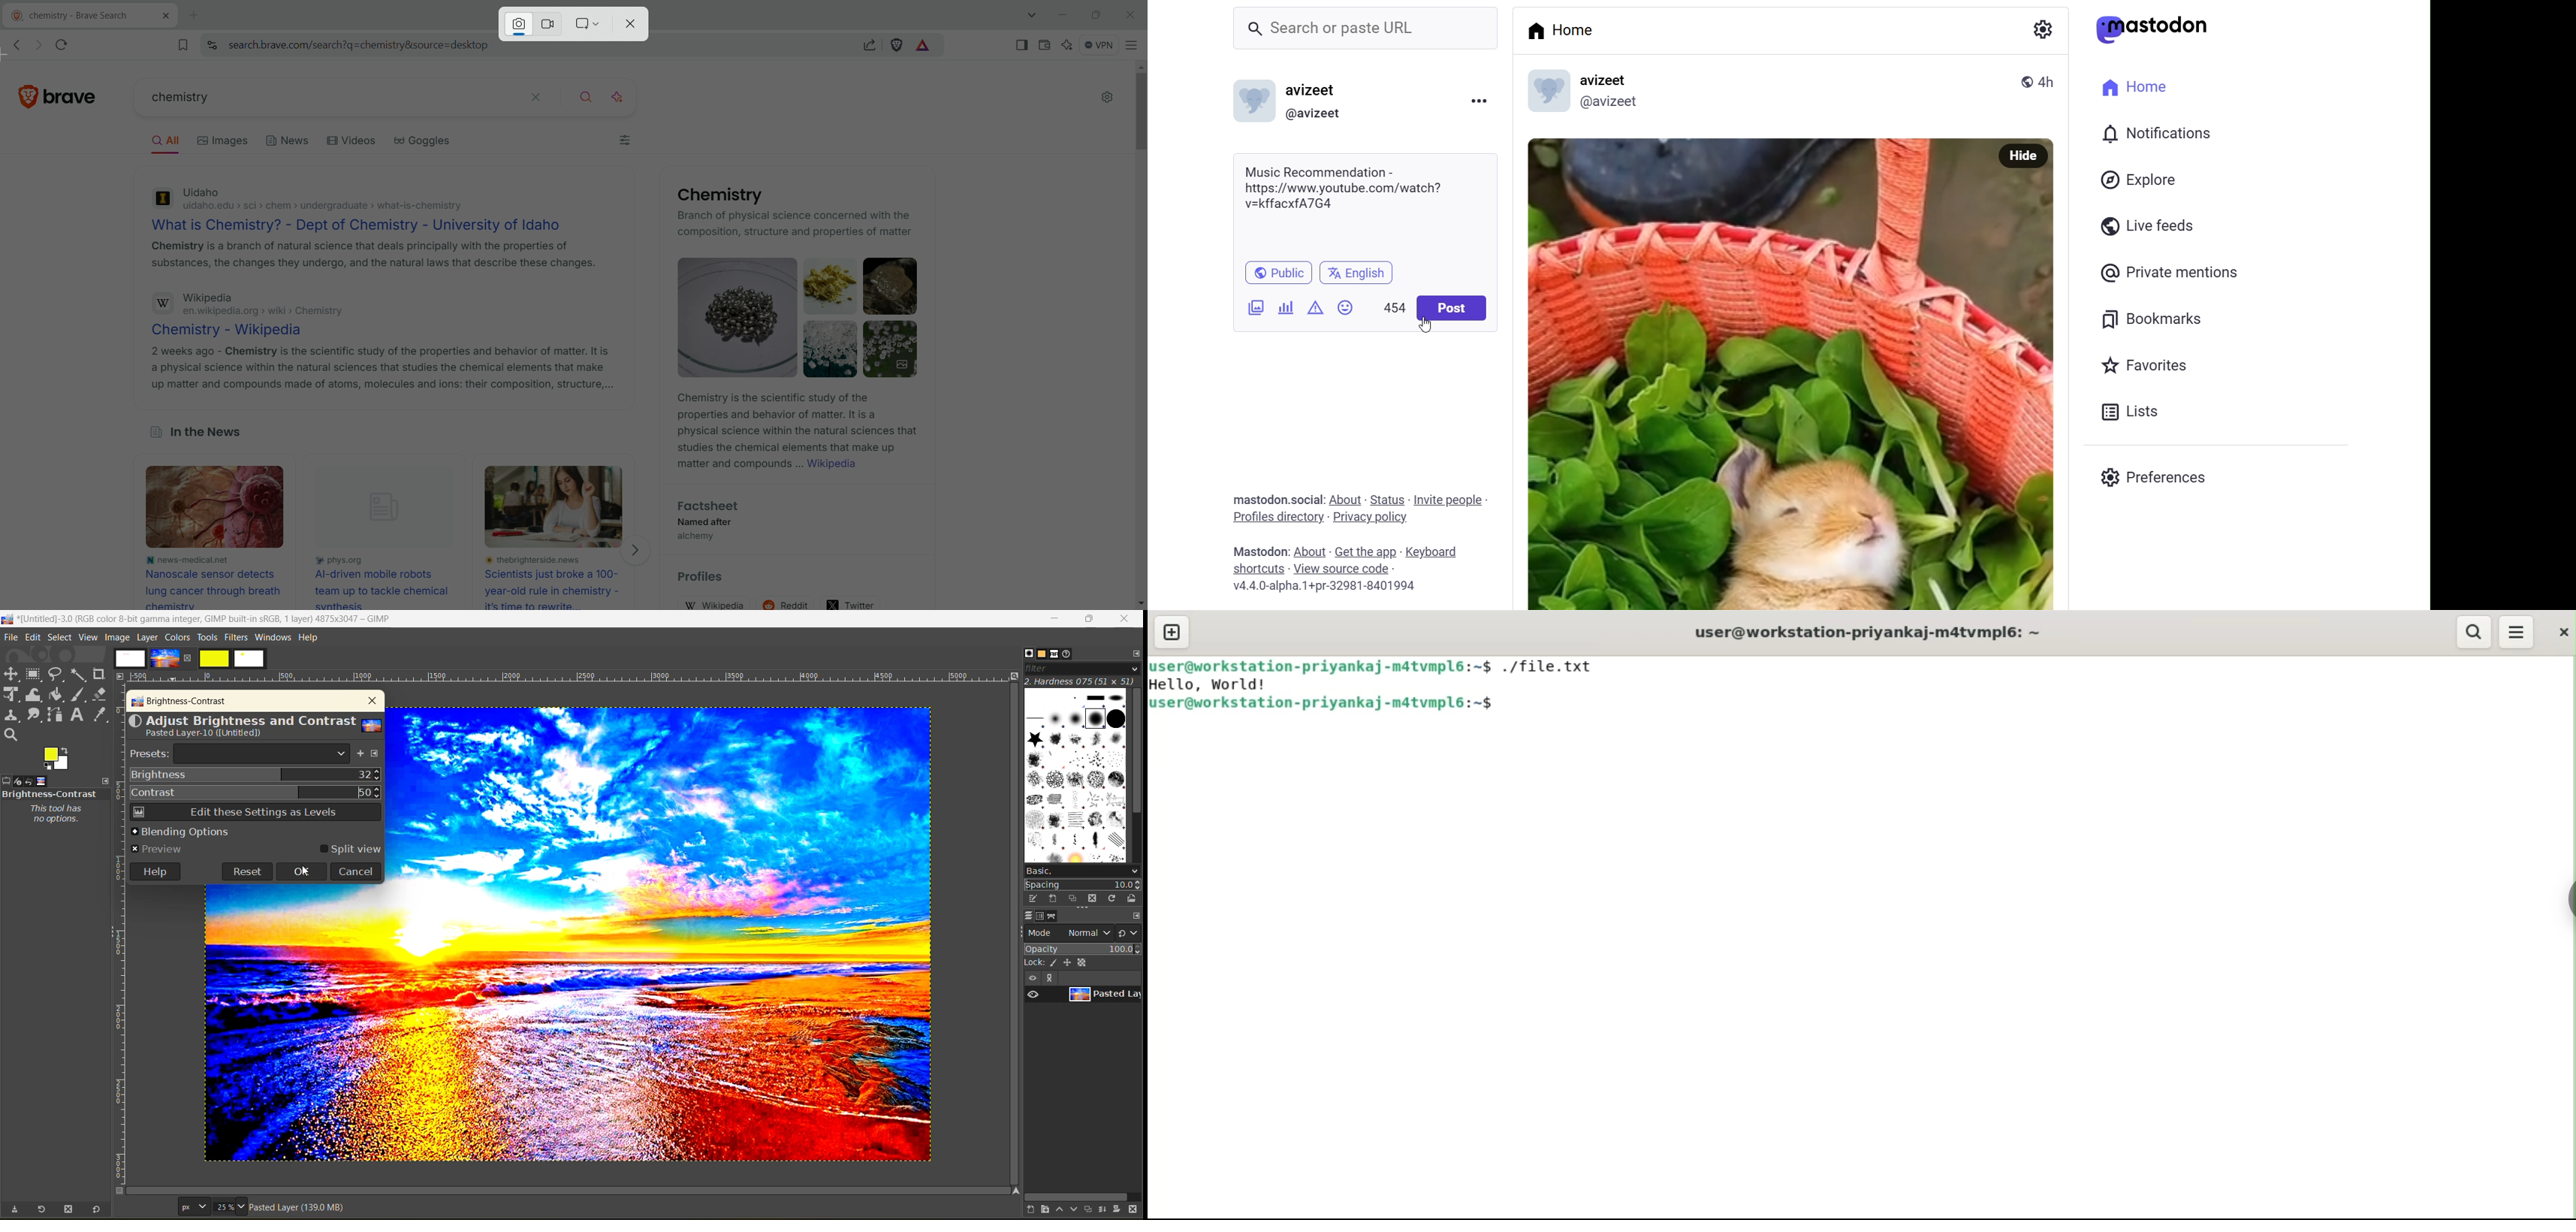  I want to click on view, so click(89, 638).